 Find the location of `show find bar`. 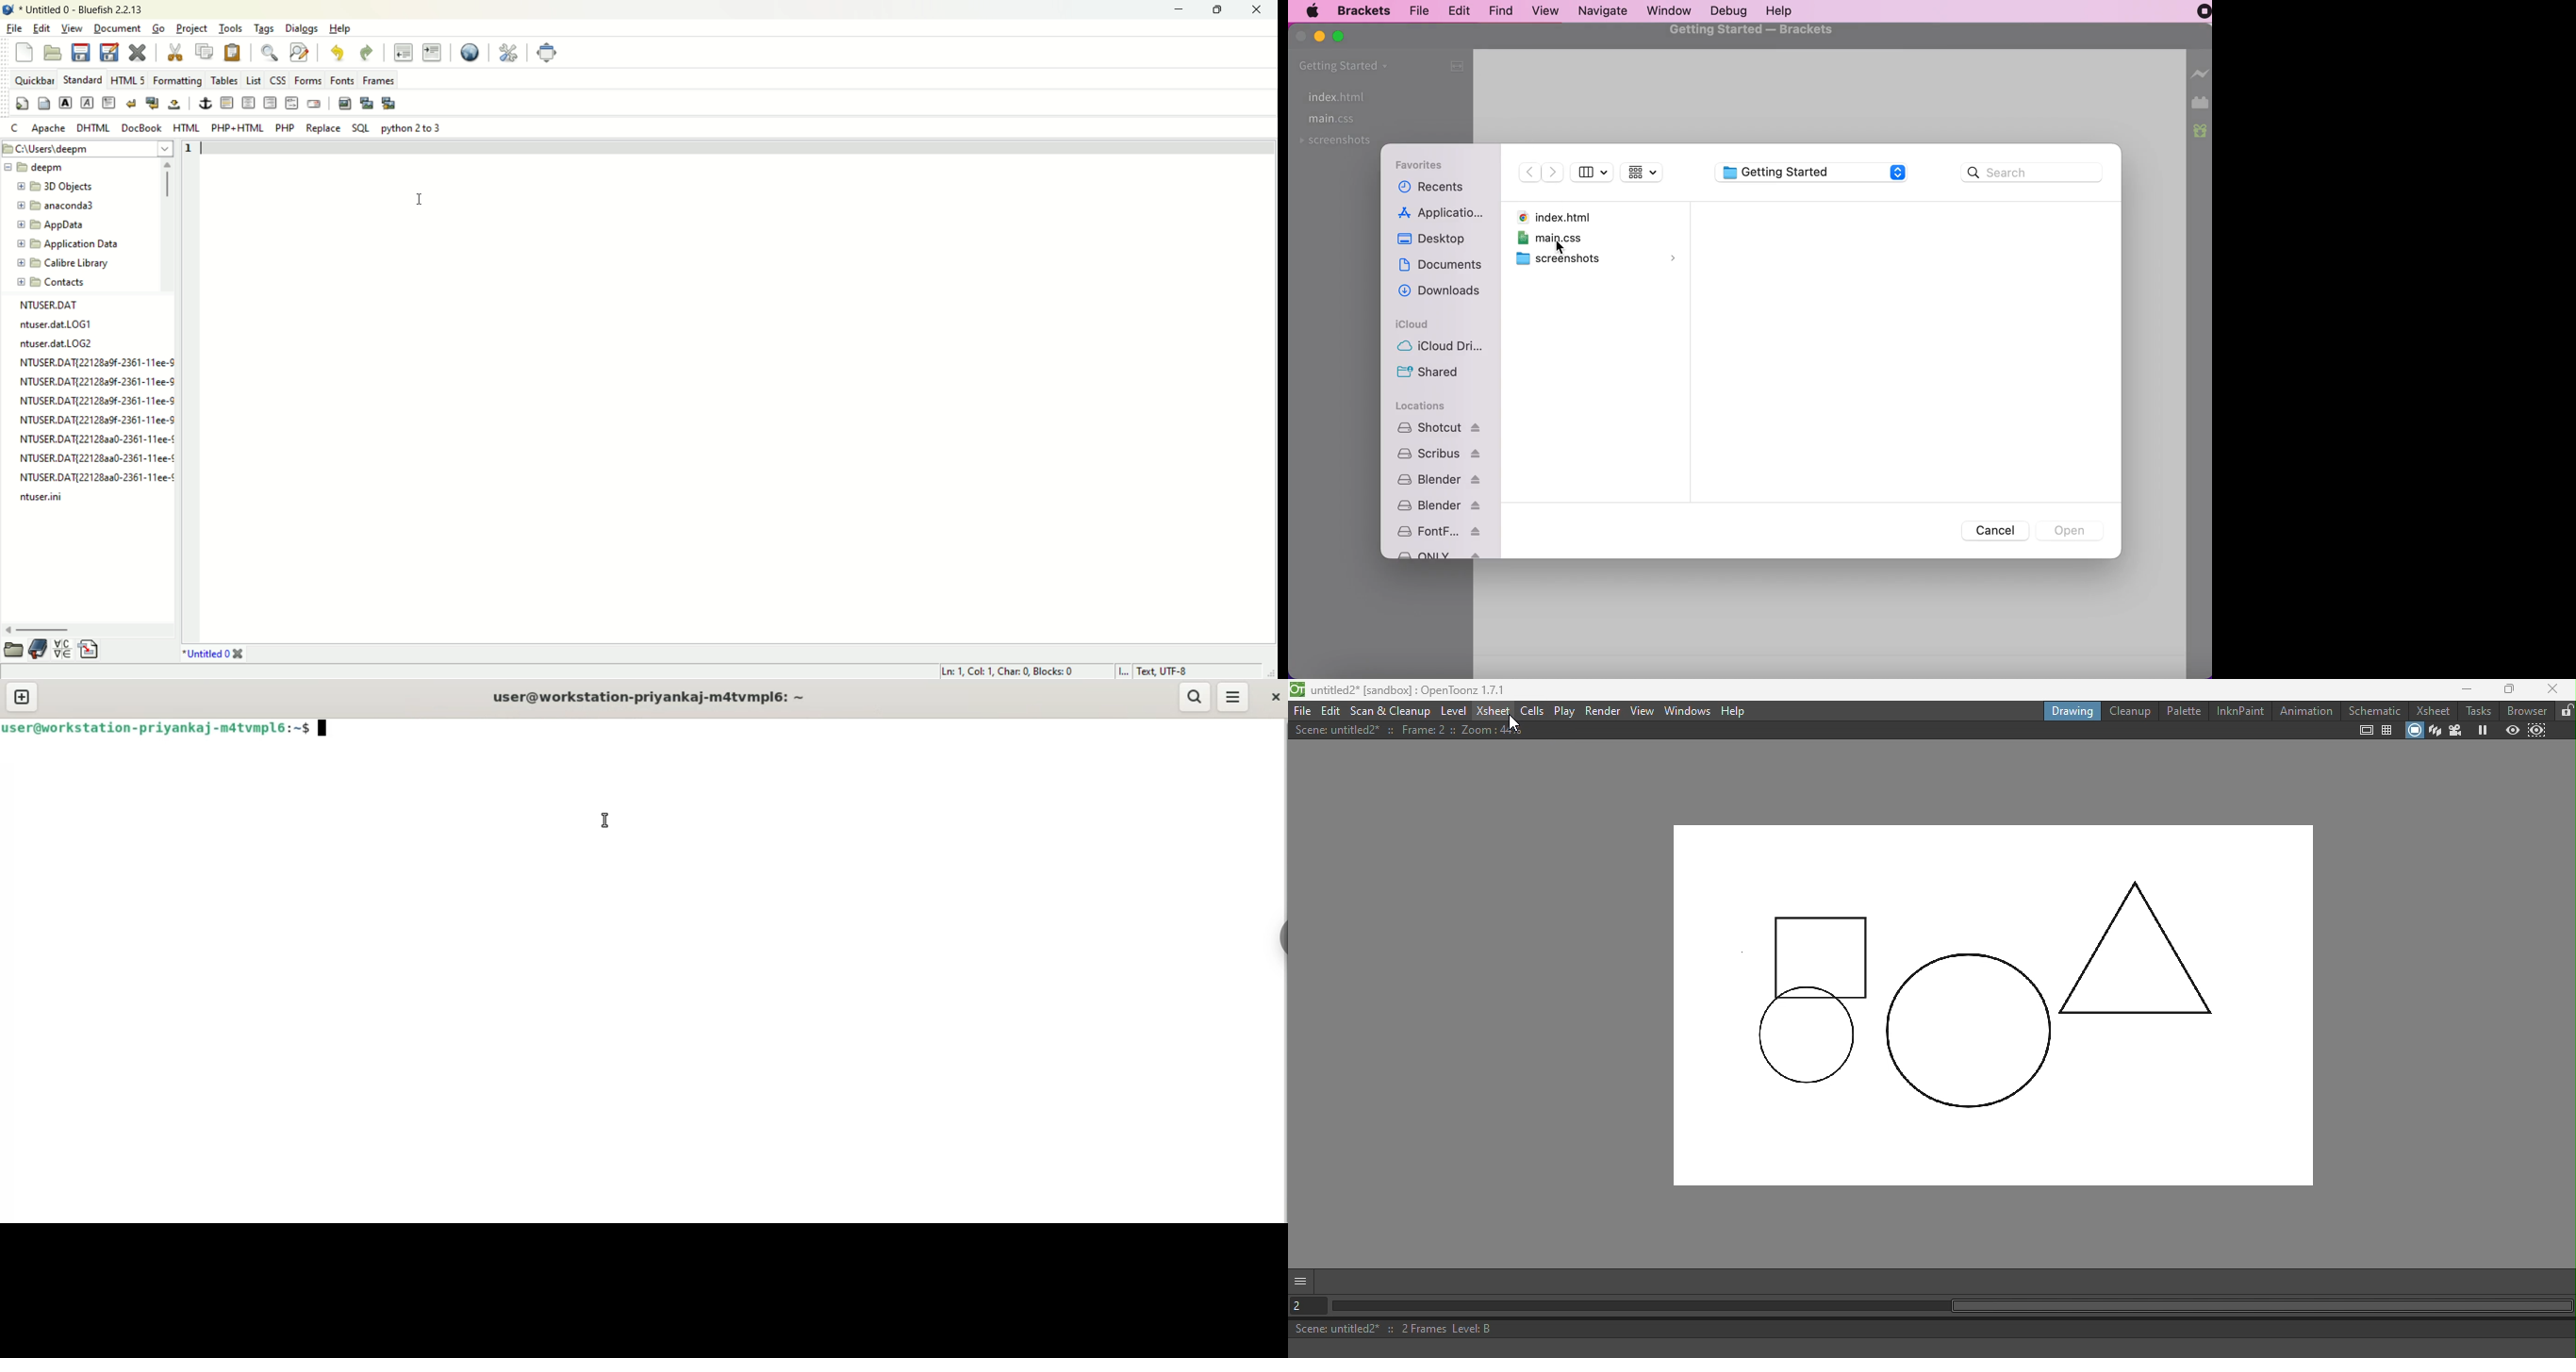

show find bar is located at coordinates (271, 53).